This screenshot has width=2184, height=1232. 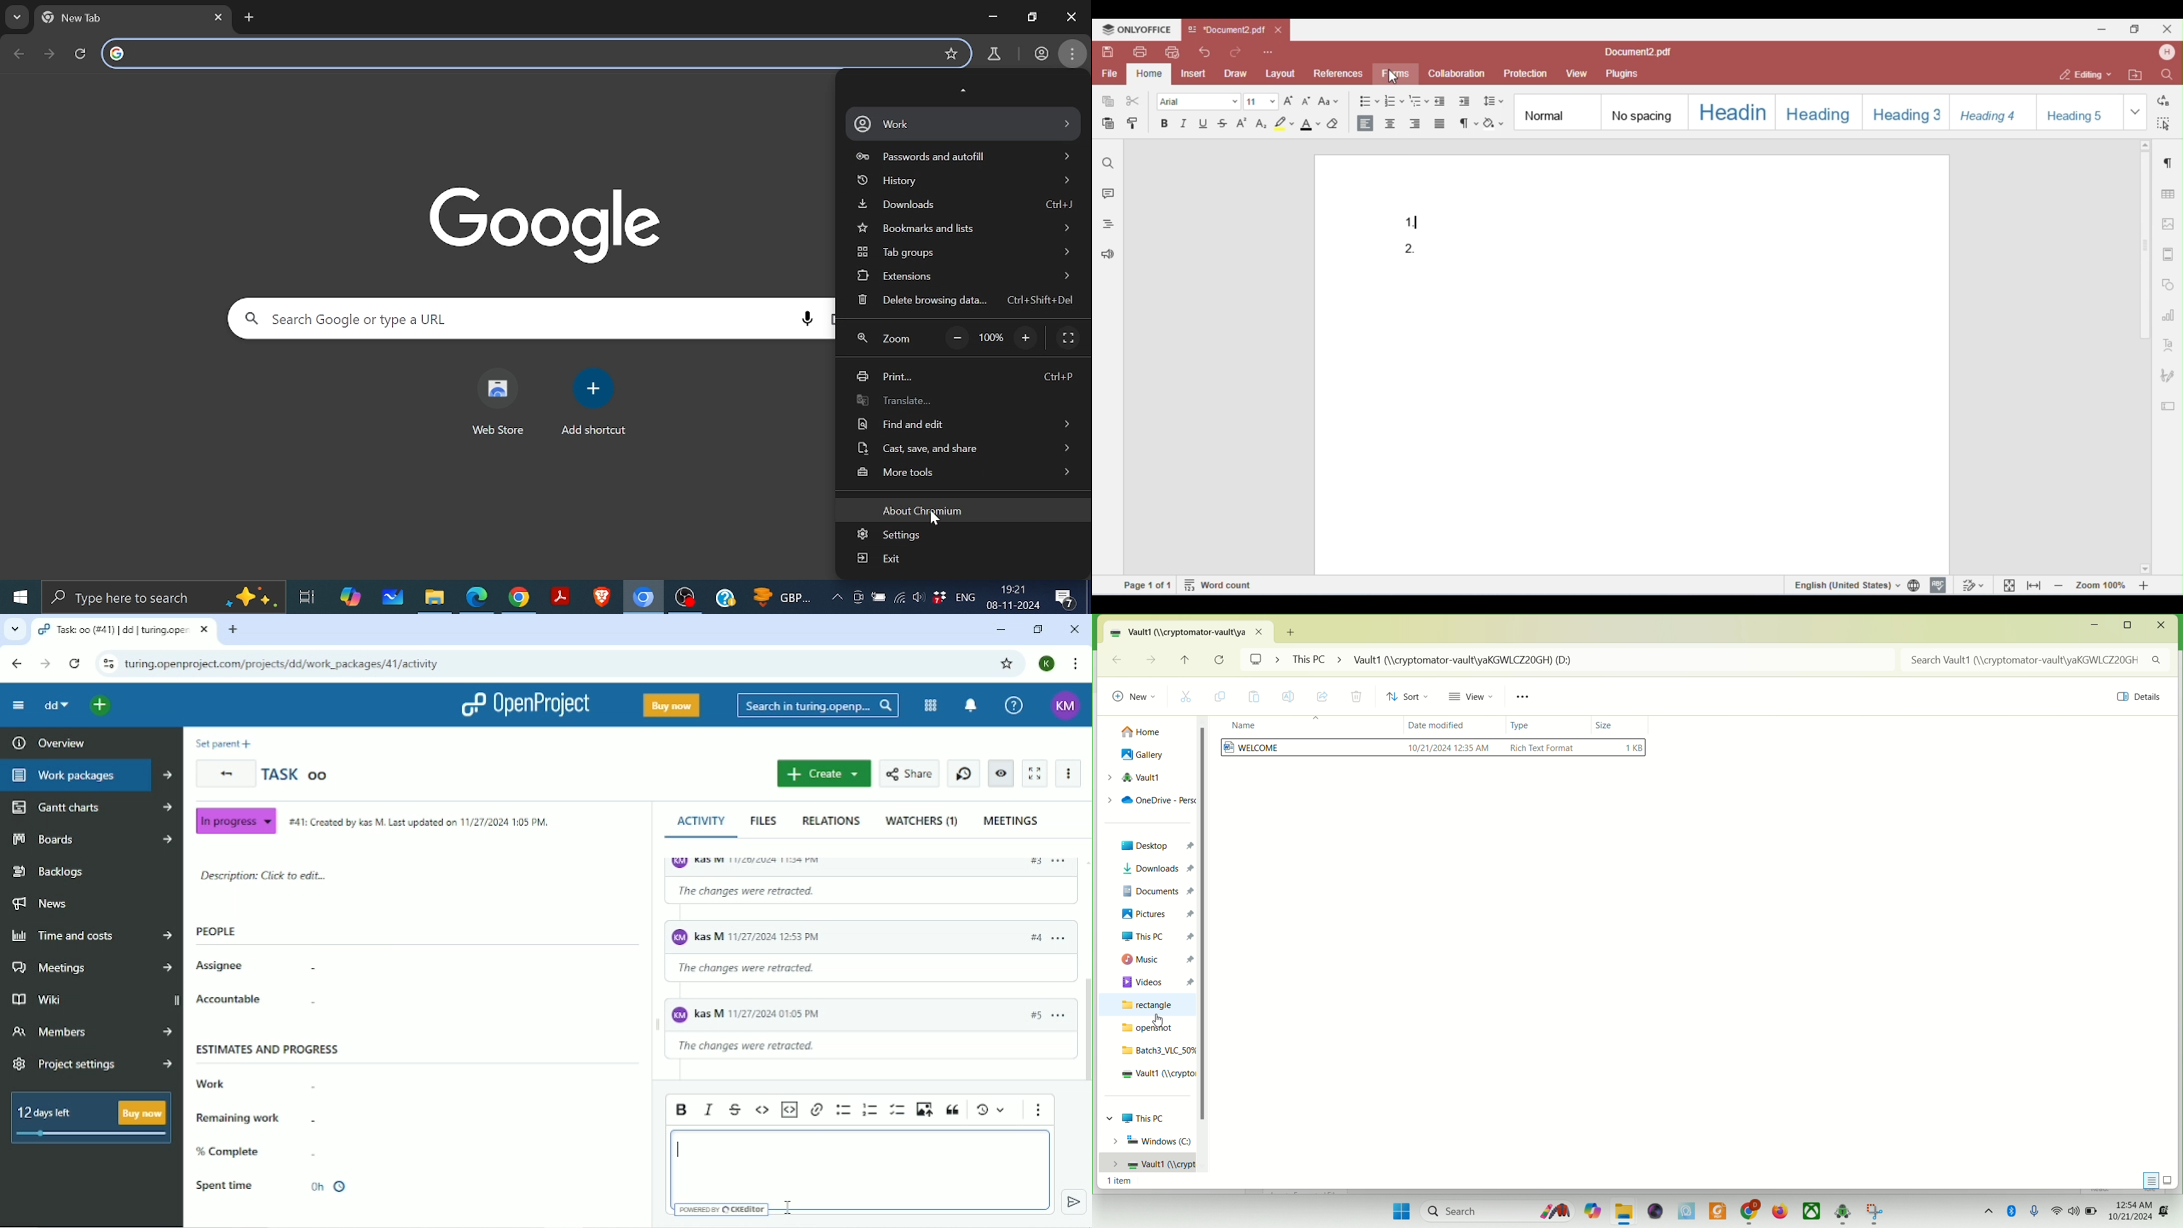 I want to click on % Complete, so click(x=269, y=1151).